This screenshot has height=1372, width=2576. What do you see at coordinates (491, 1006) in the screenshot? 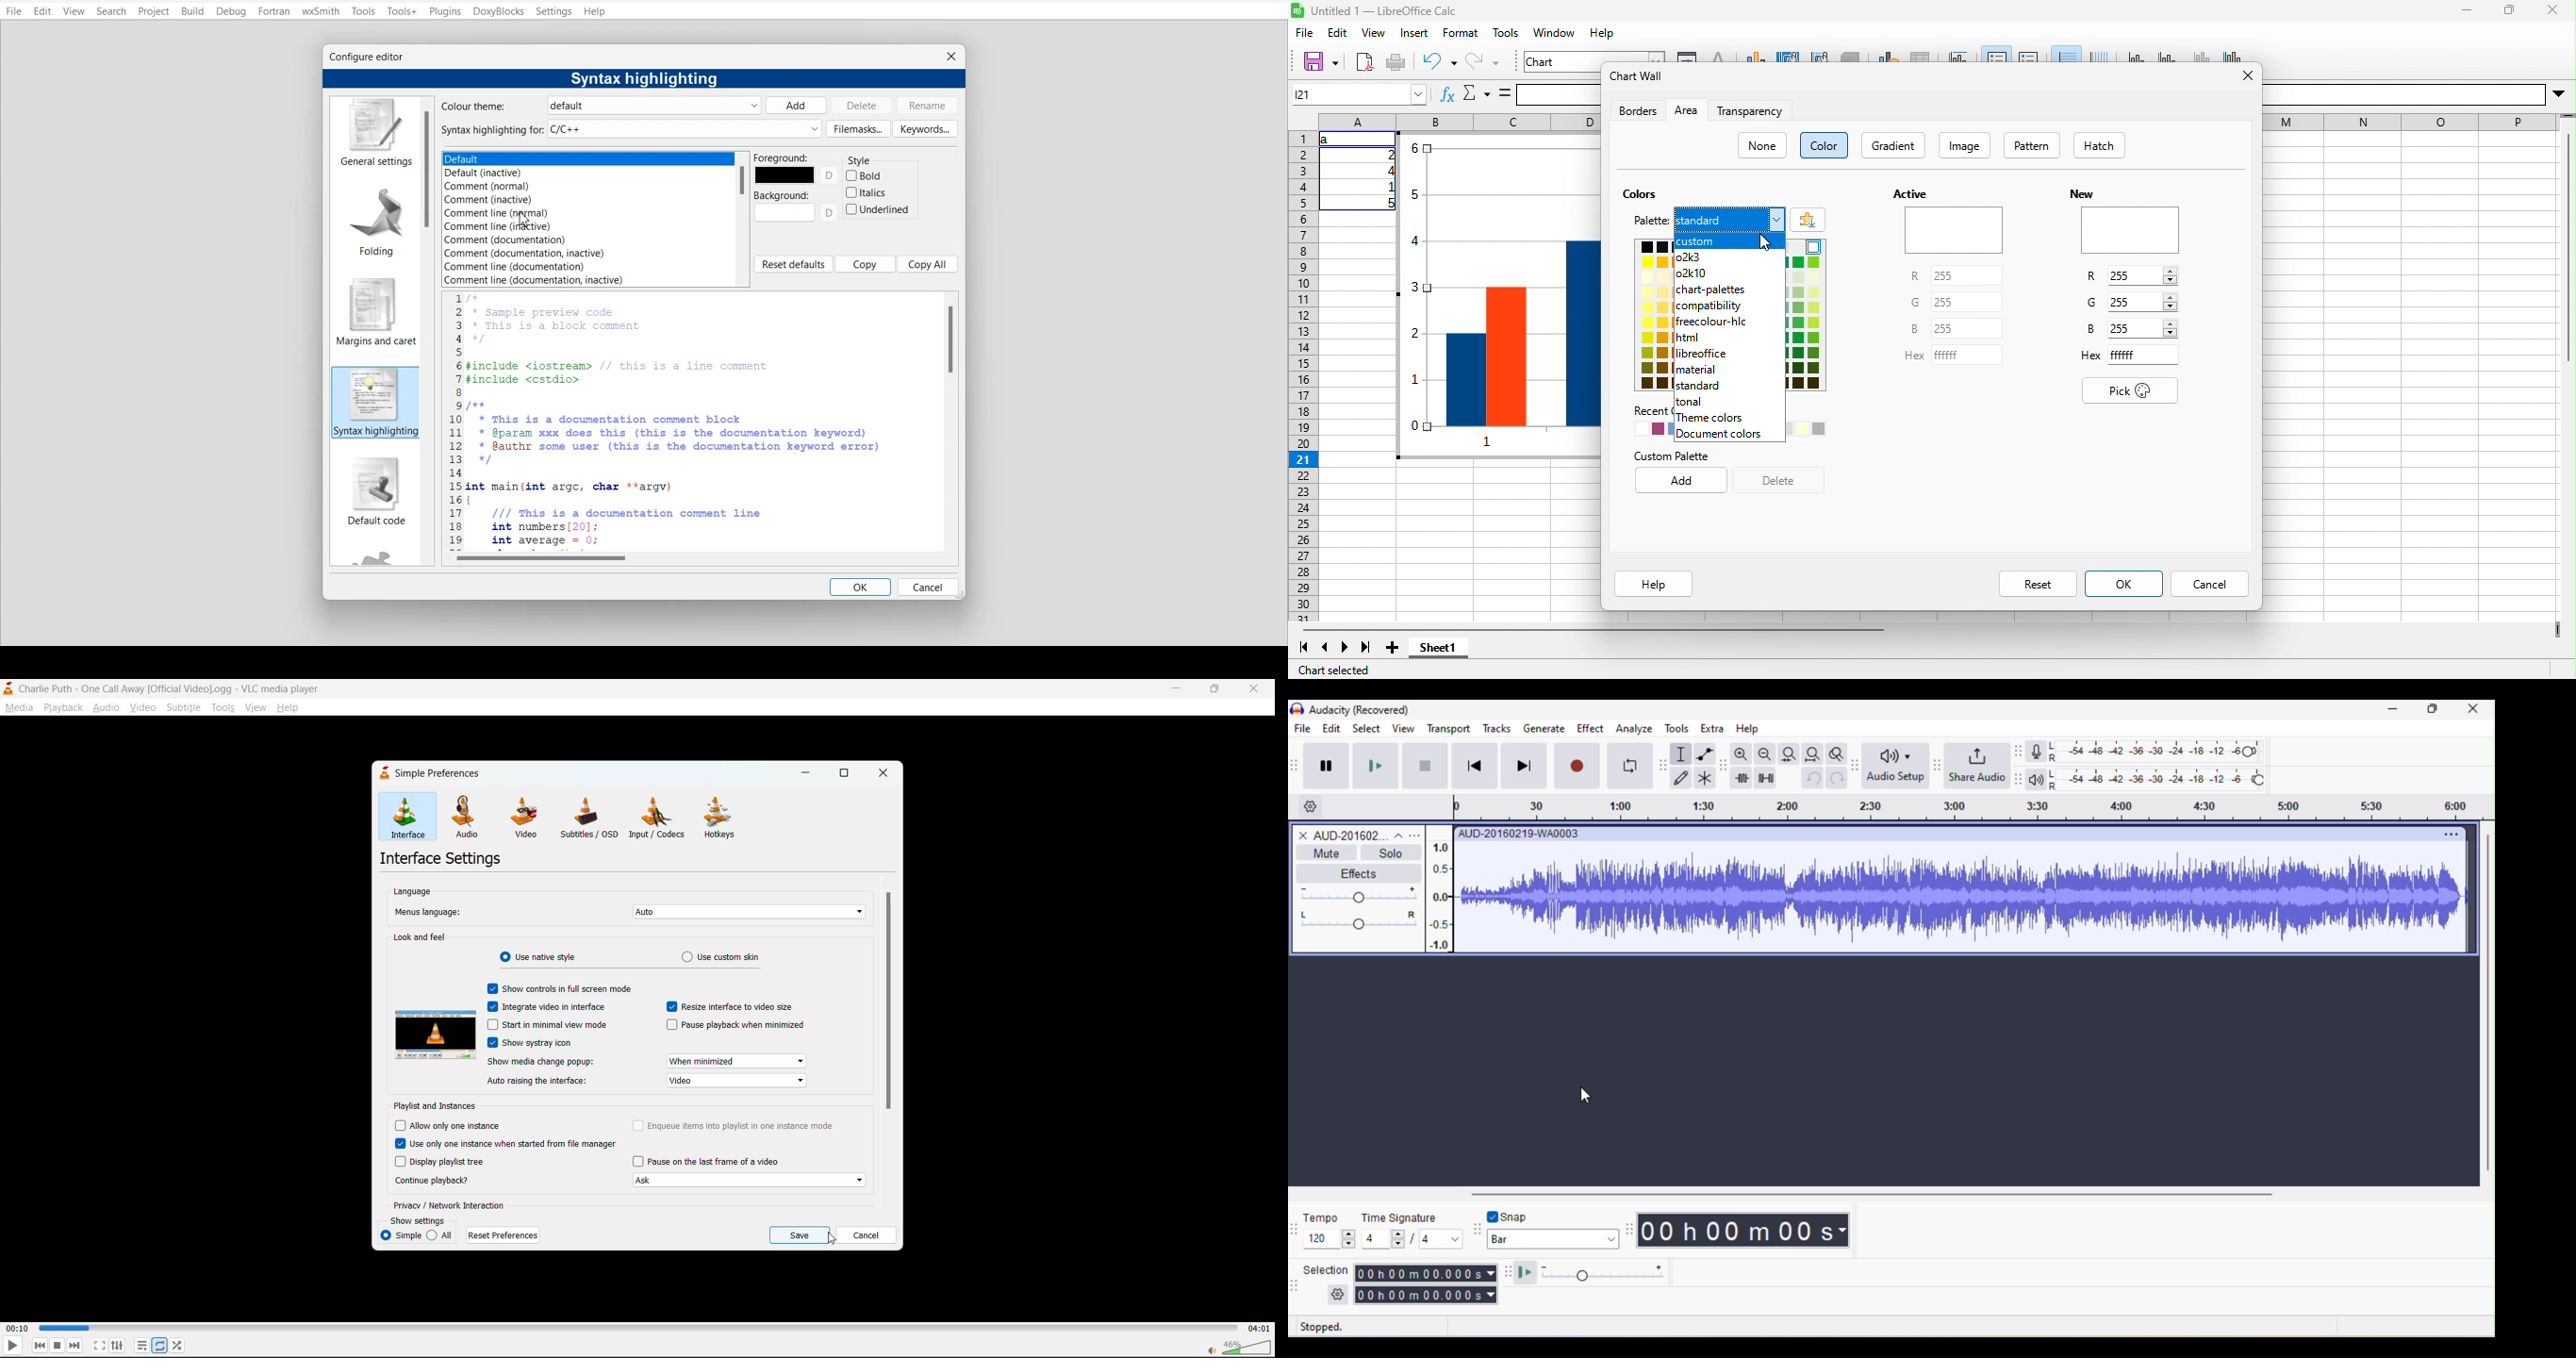
I see `Checbox` at bounding box center [491, 1006].